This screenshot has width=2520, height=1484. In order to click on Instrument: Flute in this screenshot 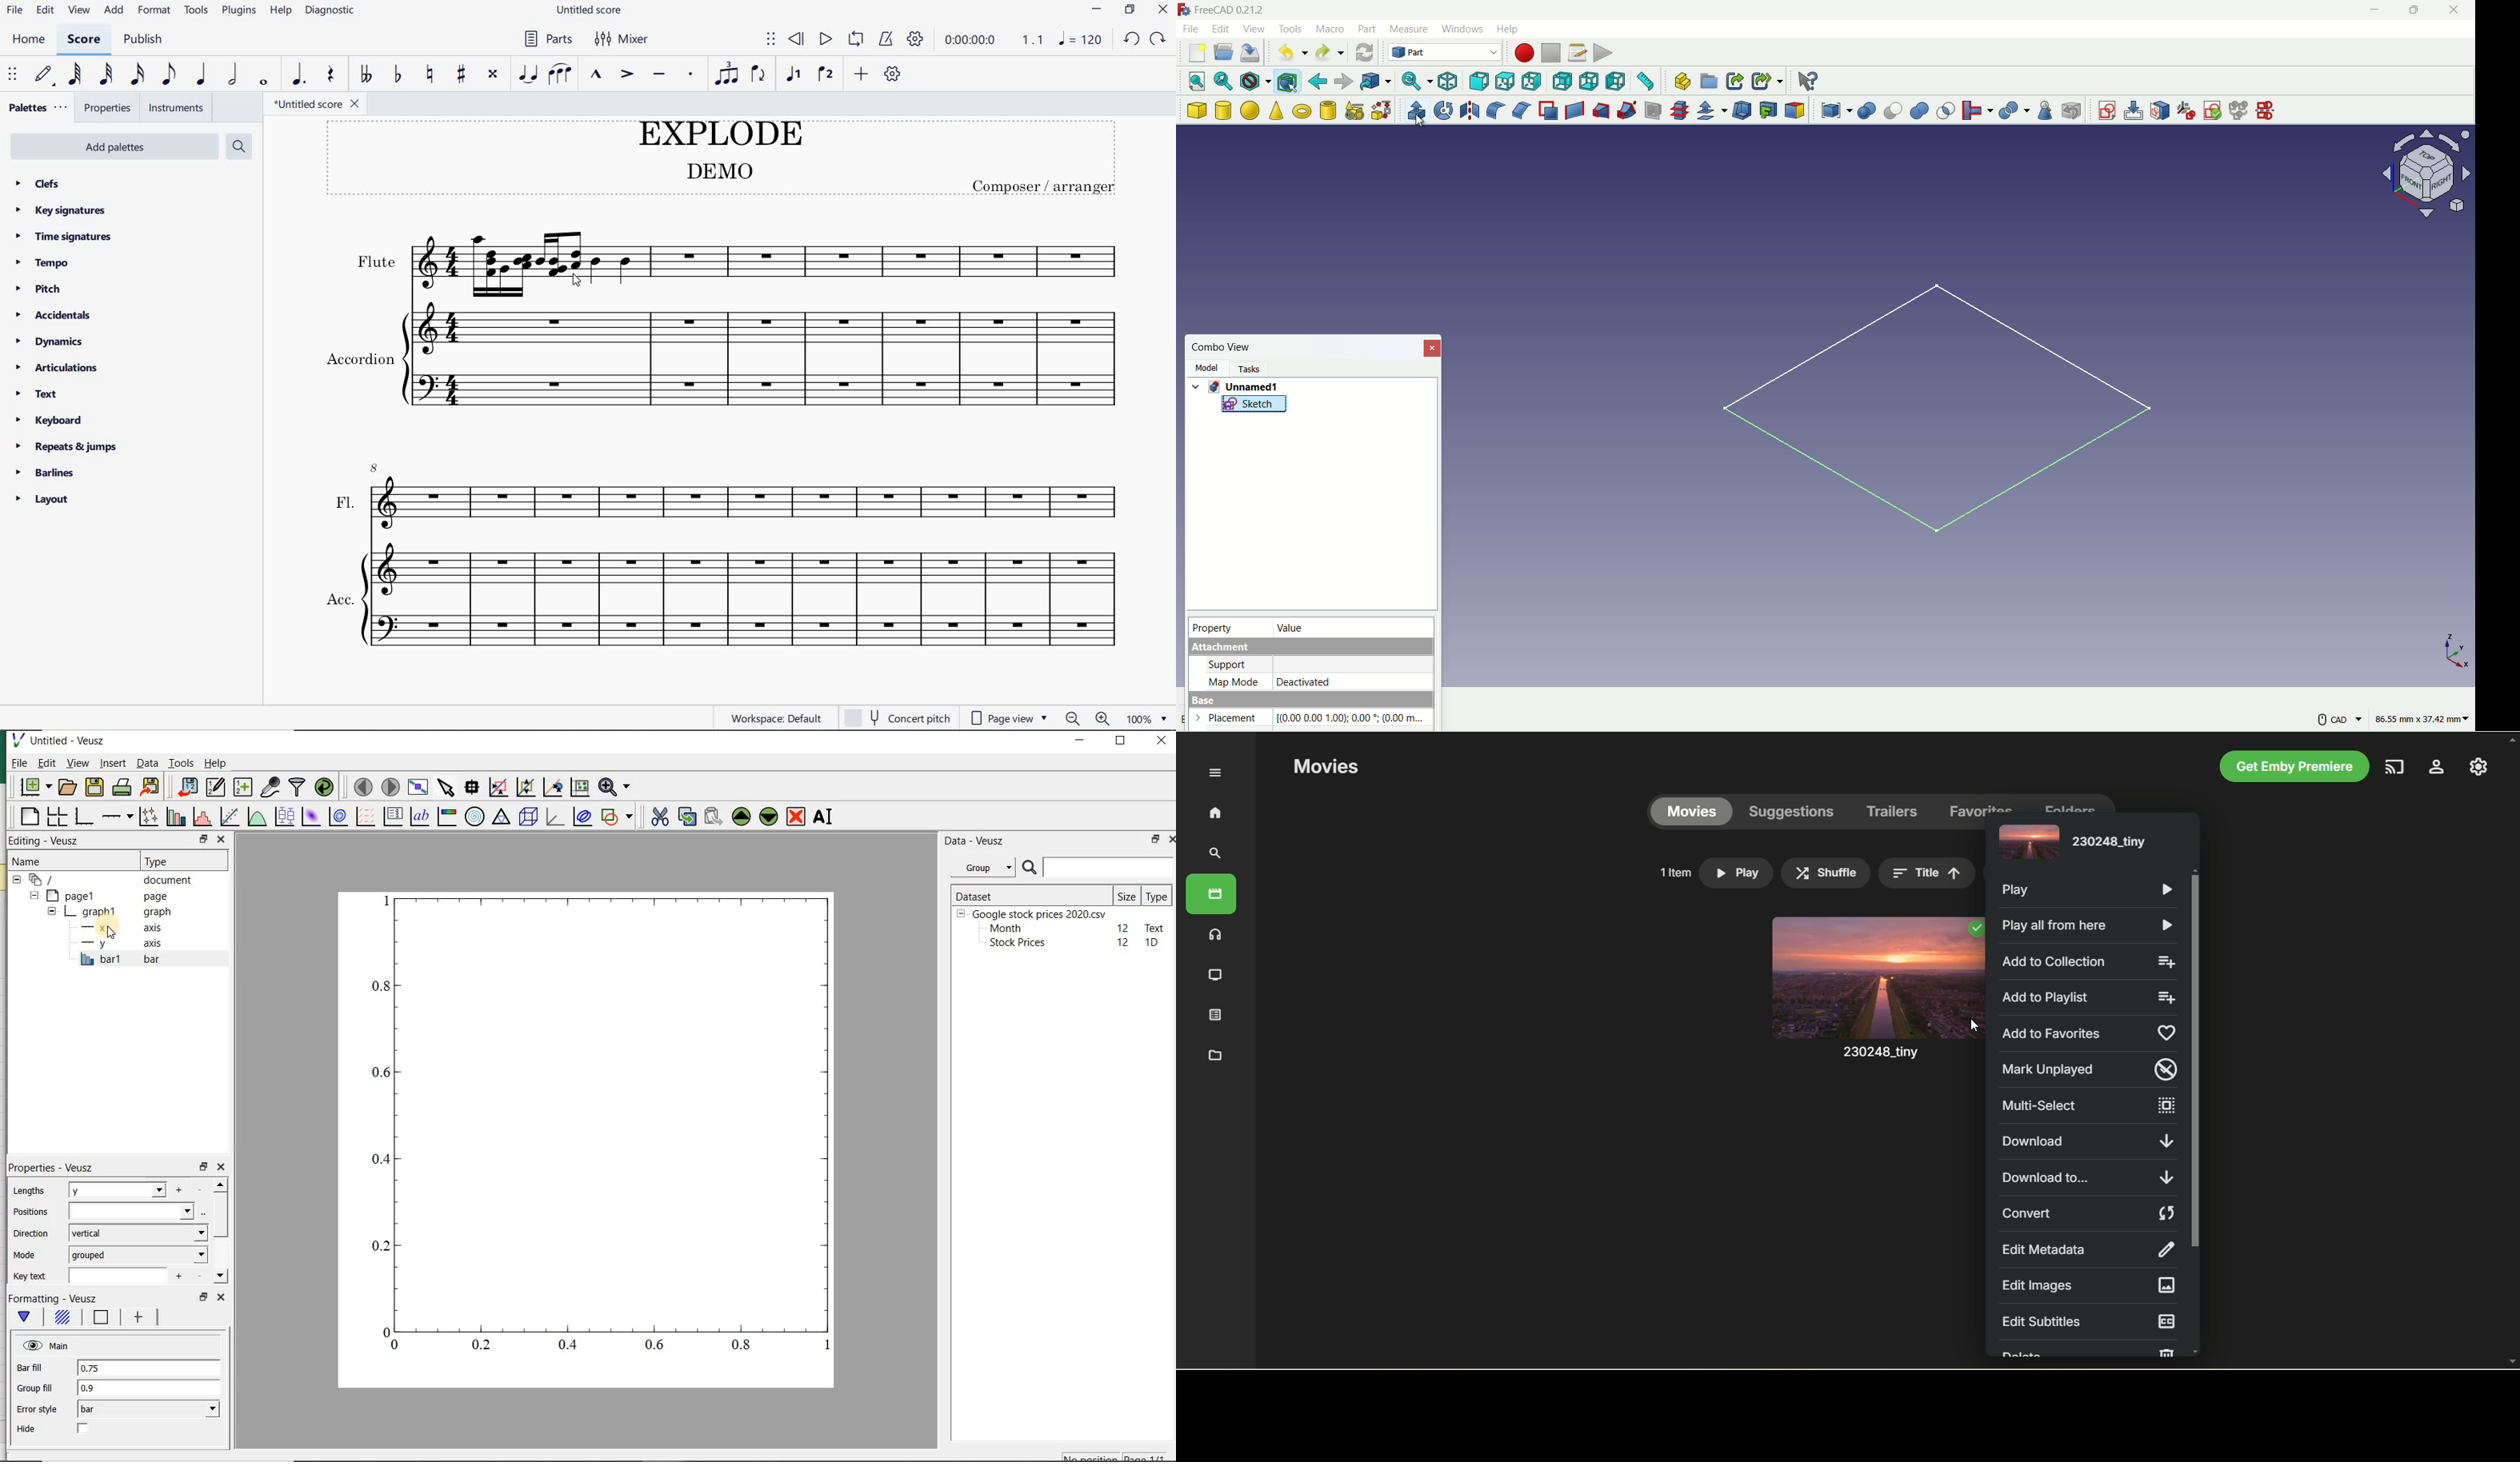, I will do `click(738, 249)`.